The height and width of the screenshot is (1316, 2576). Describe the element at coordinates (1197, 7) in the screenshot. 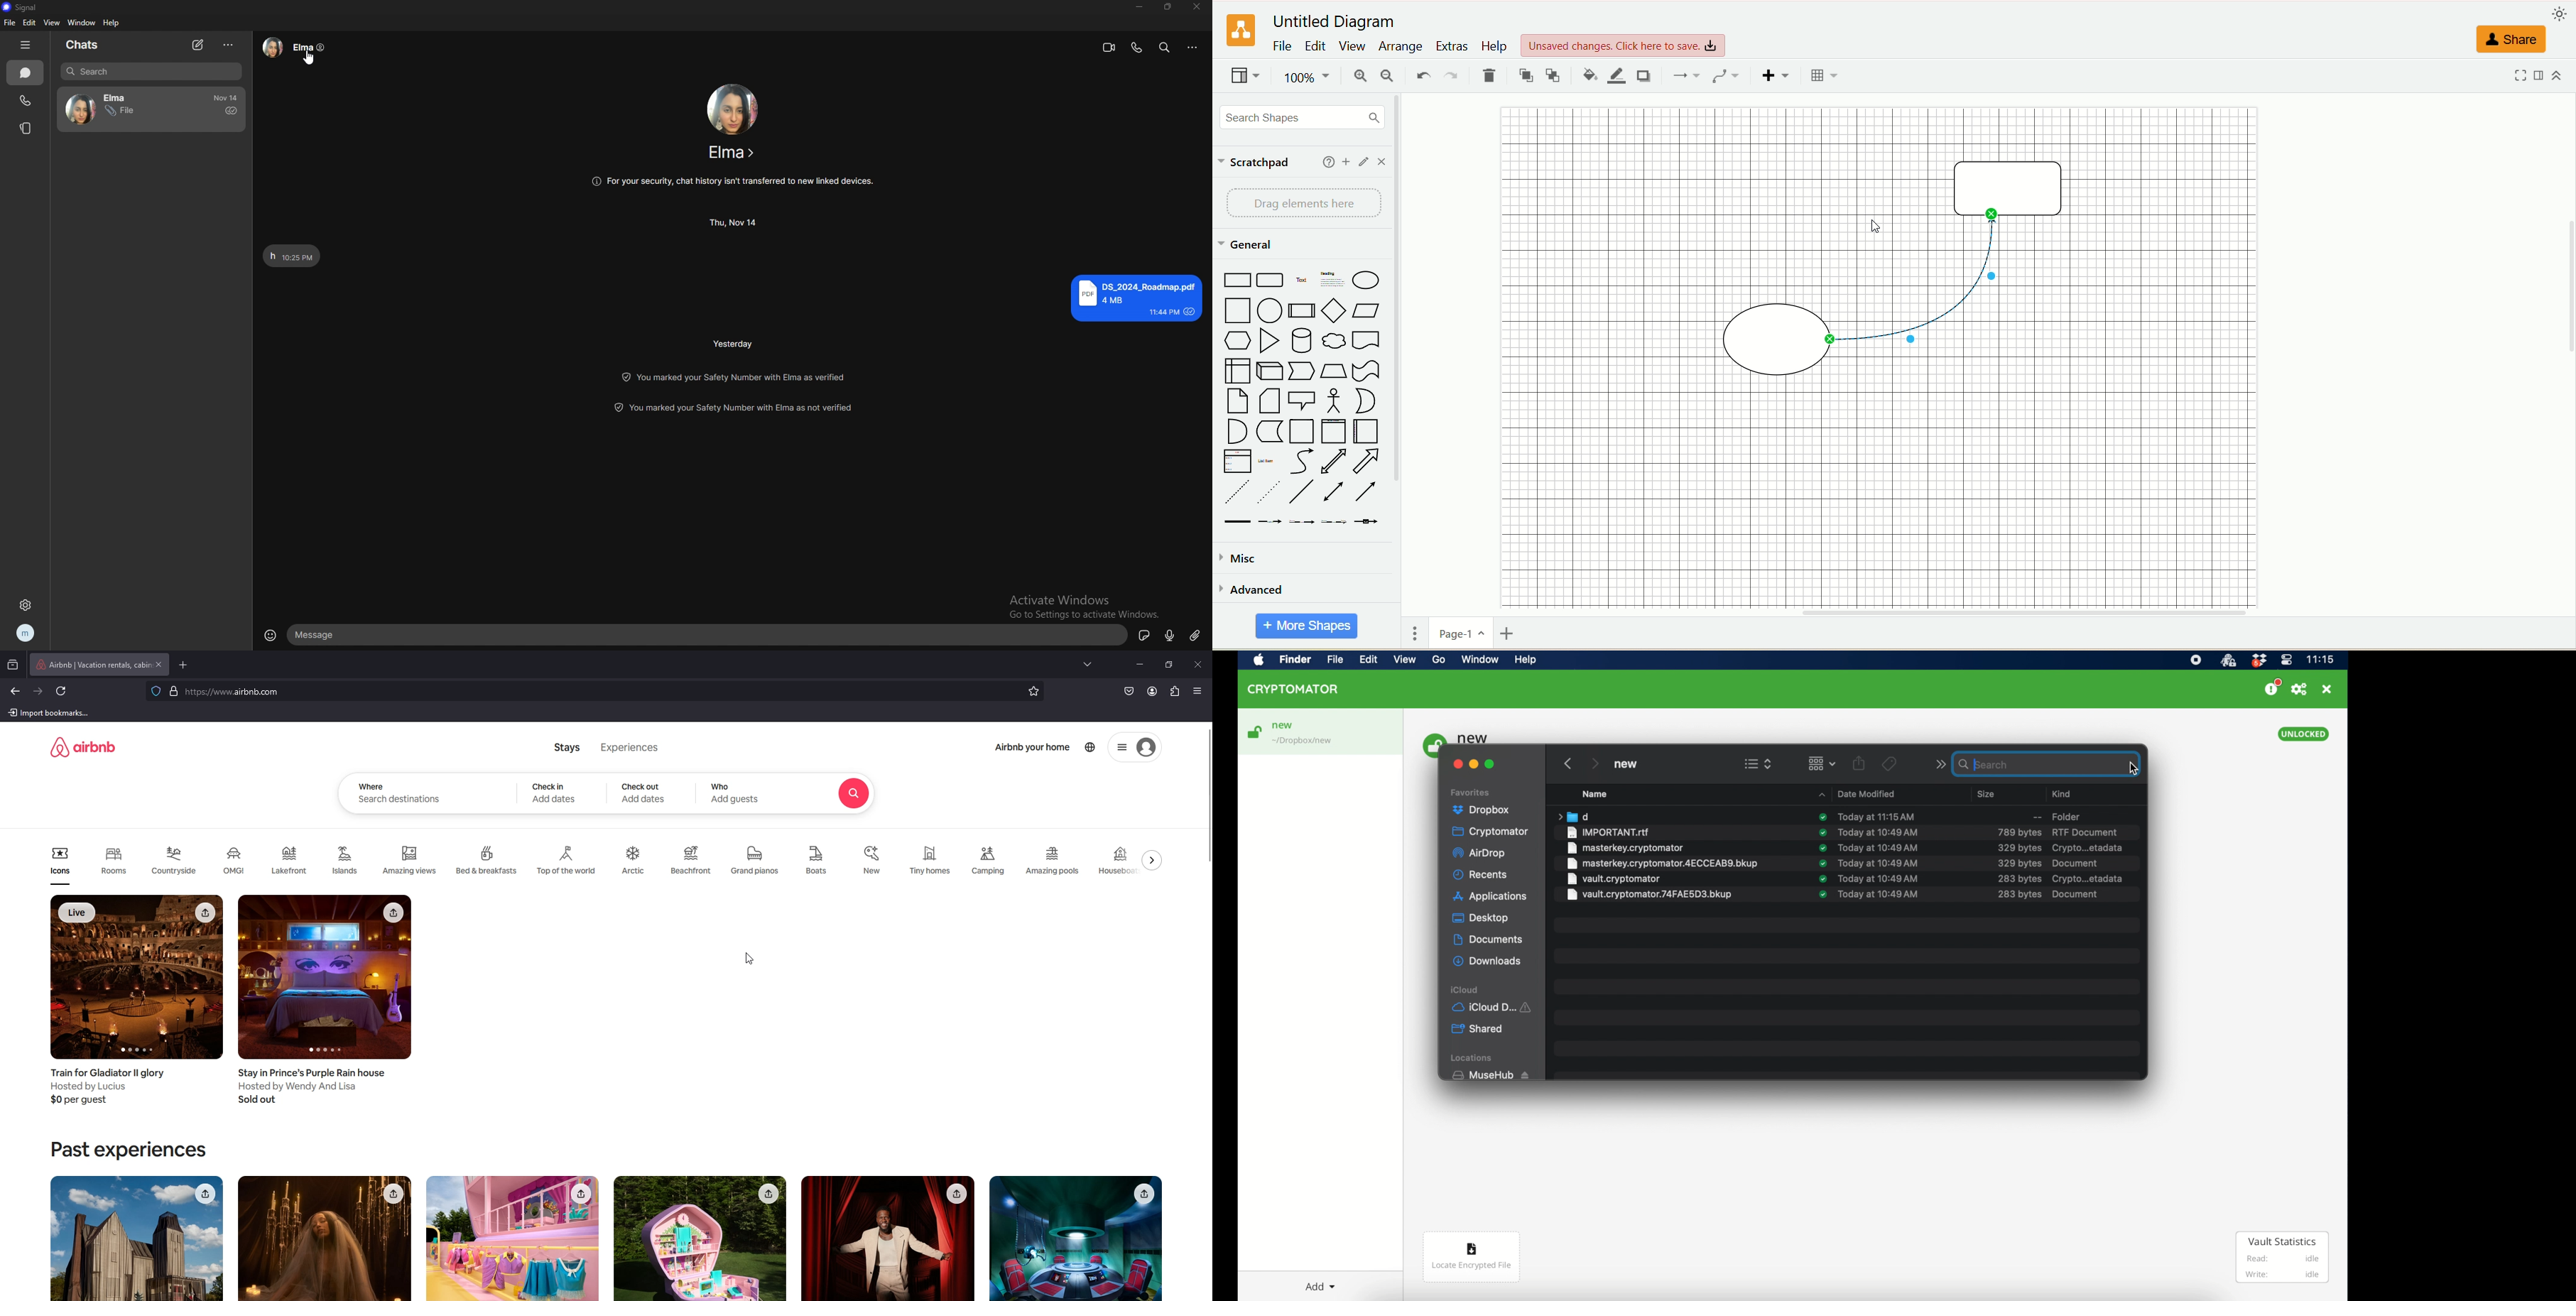

I see `close` at that location.